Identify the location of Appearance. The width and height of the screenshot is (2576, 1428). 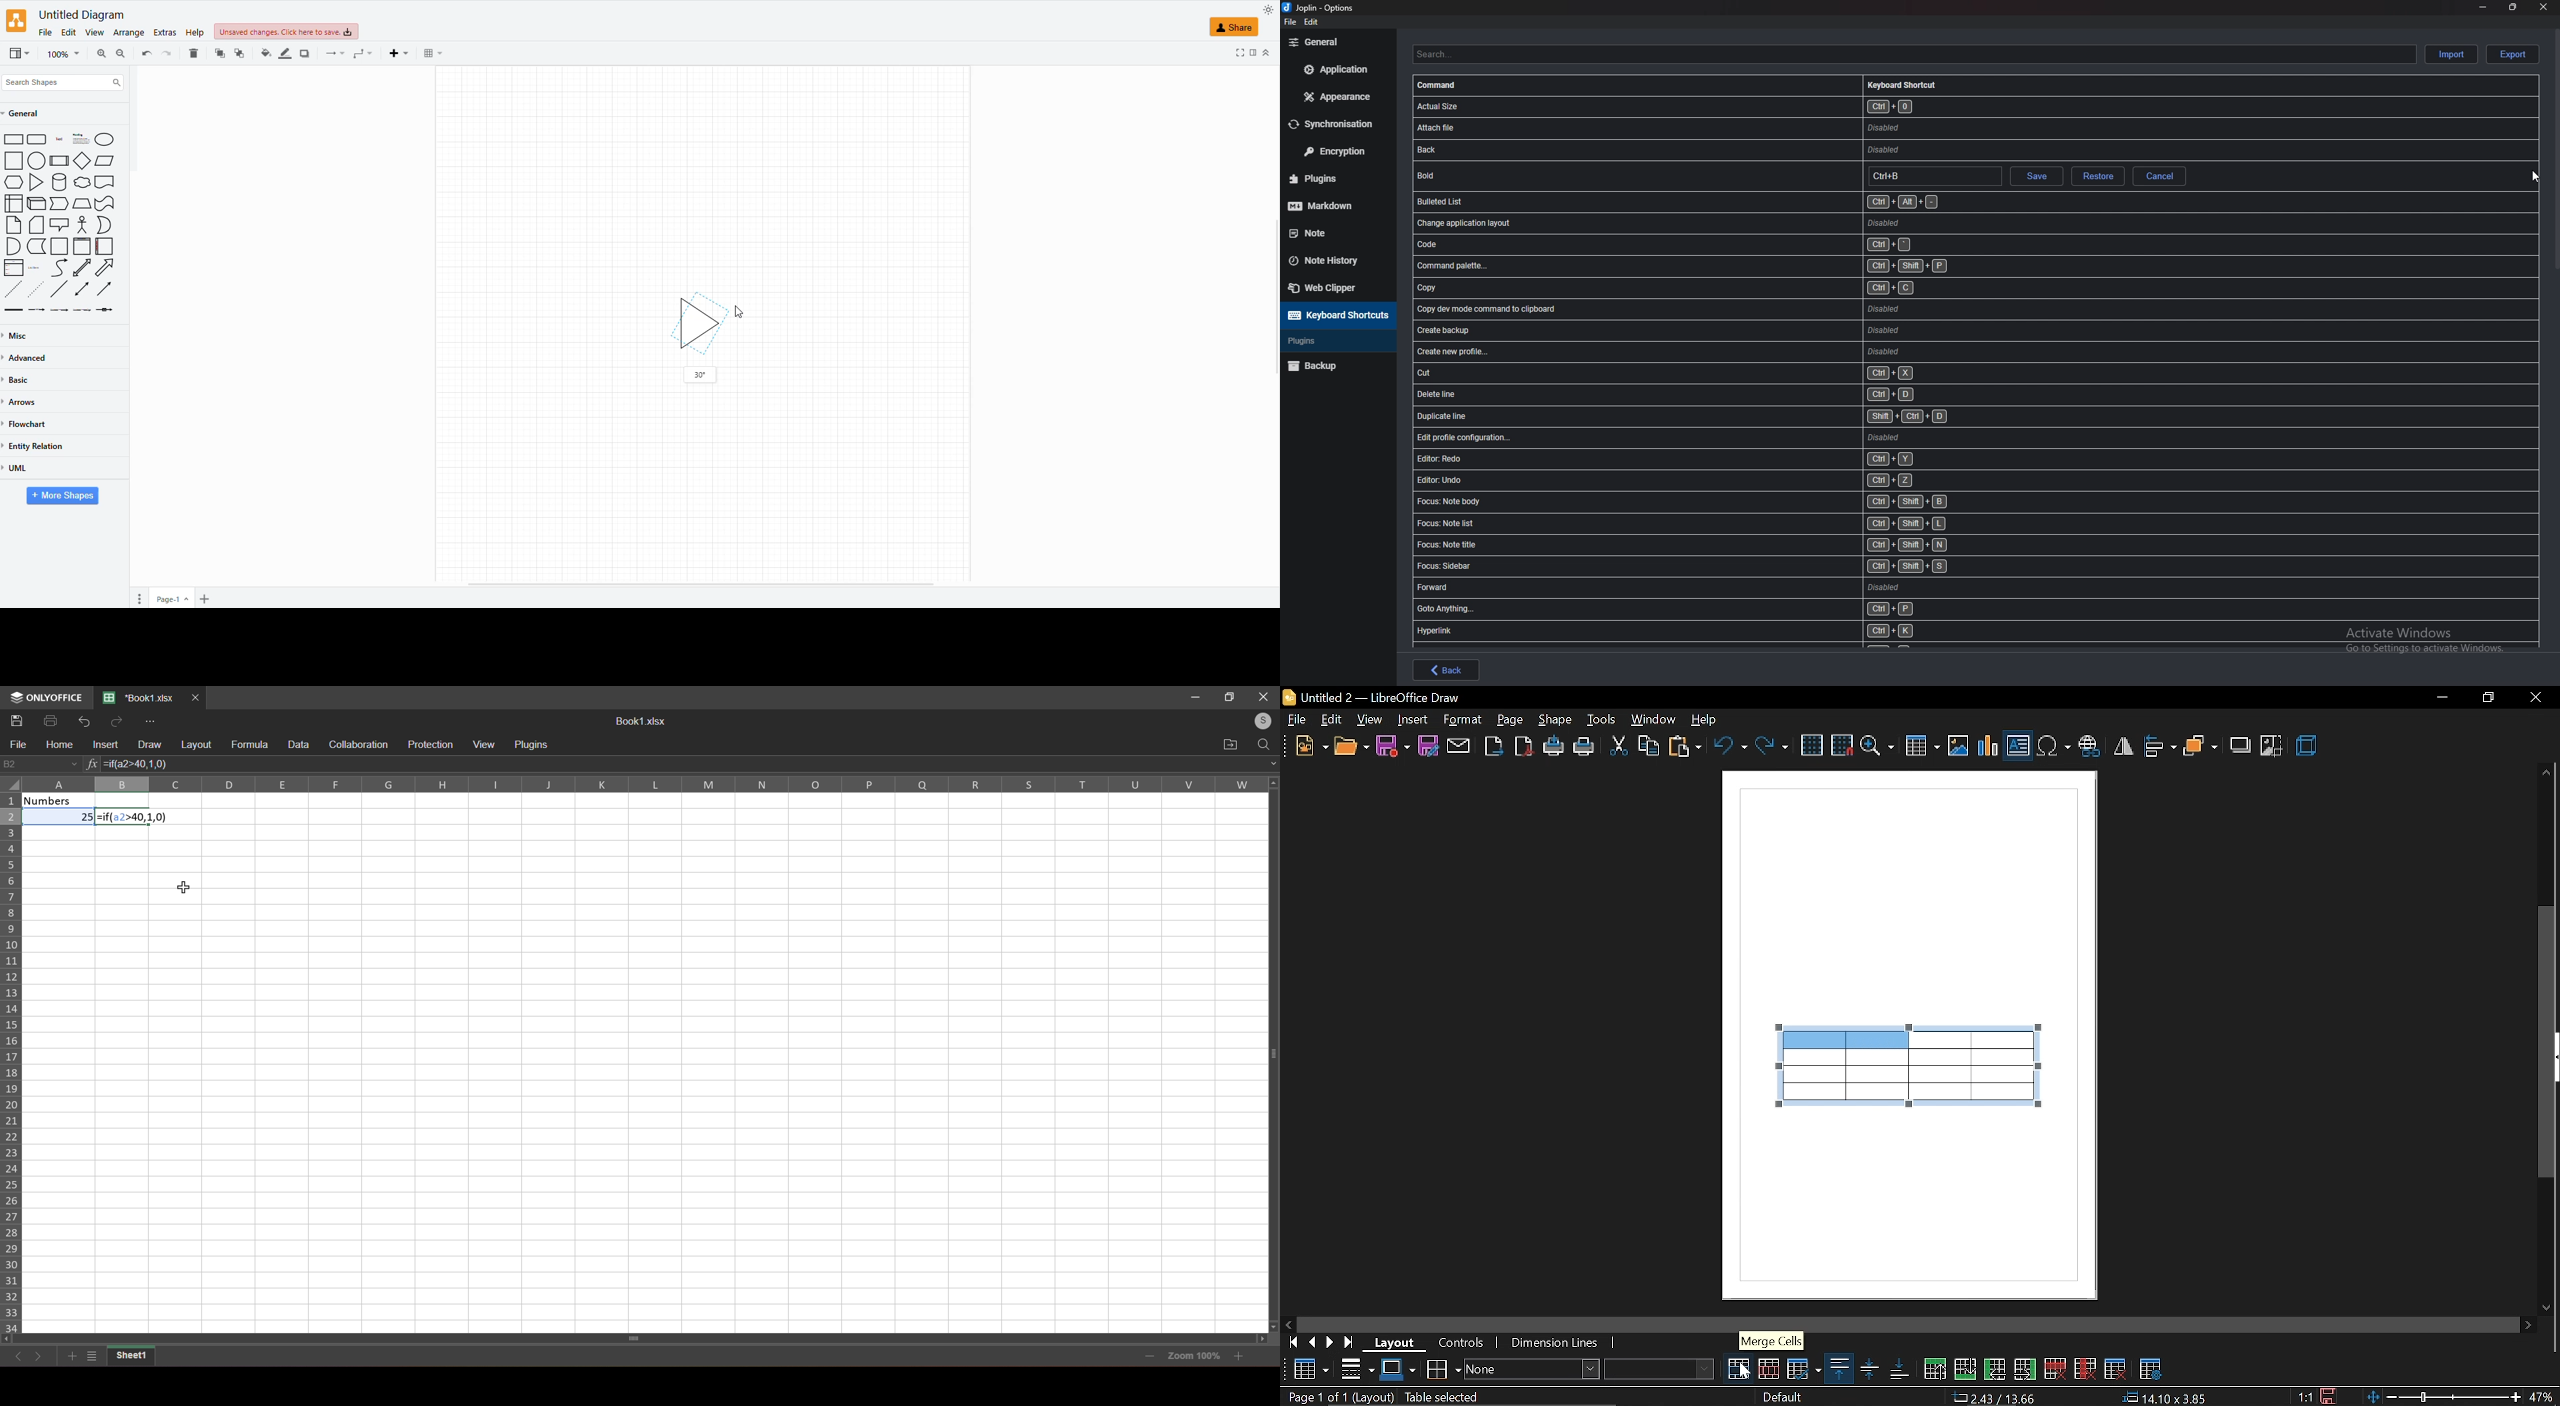
(1335, 97).